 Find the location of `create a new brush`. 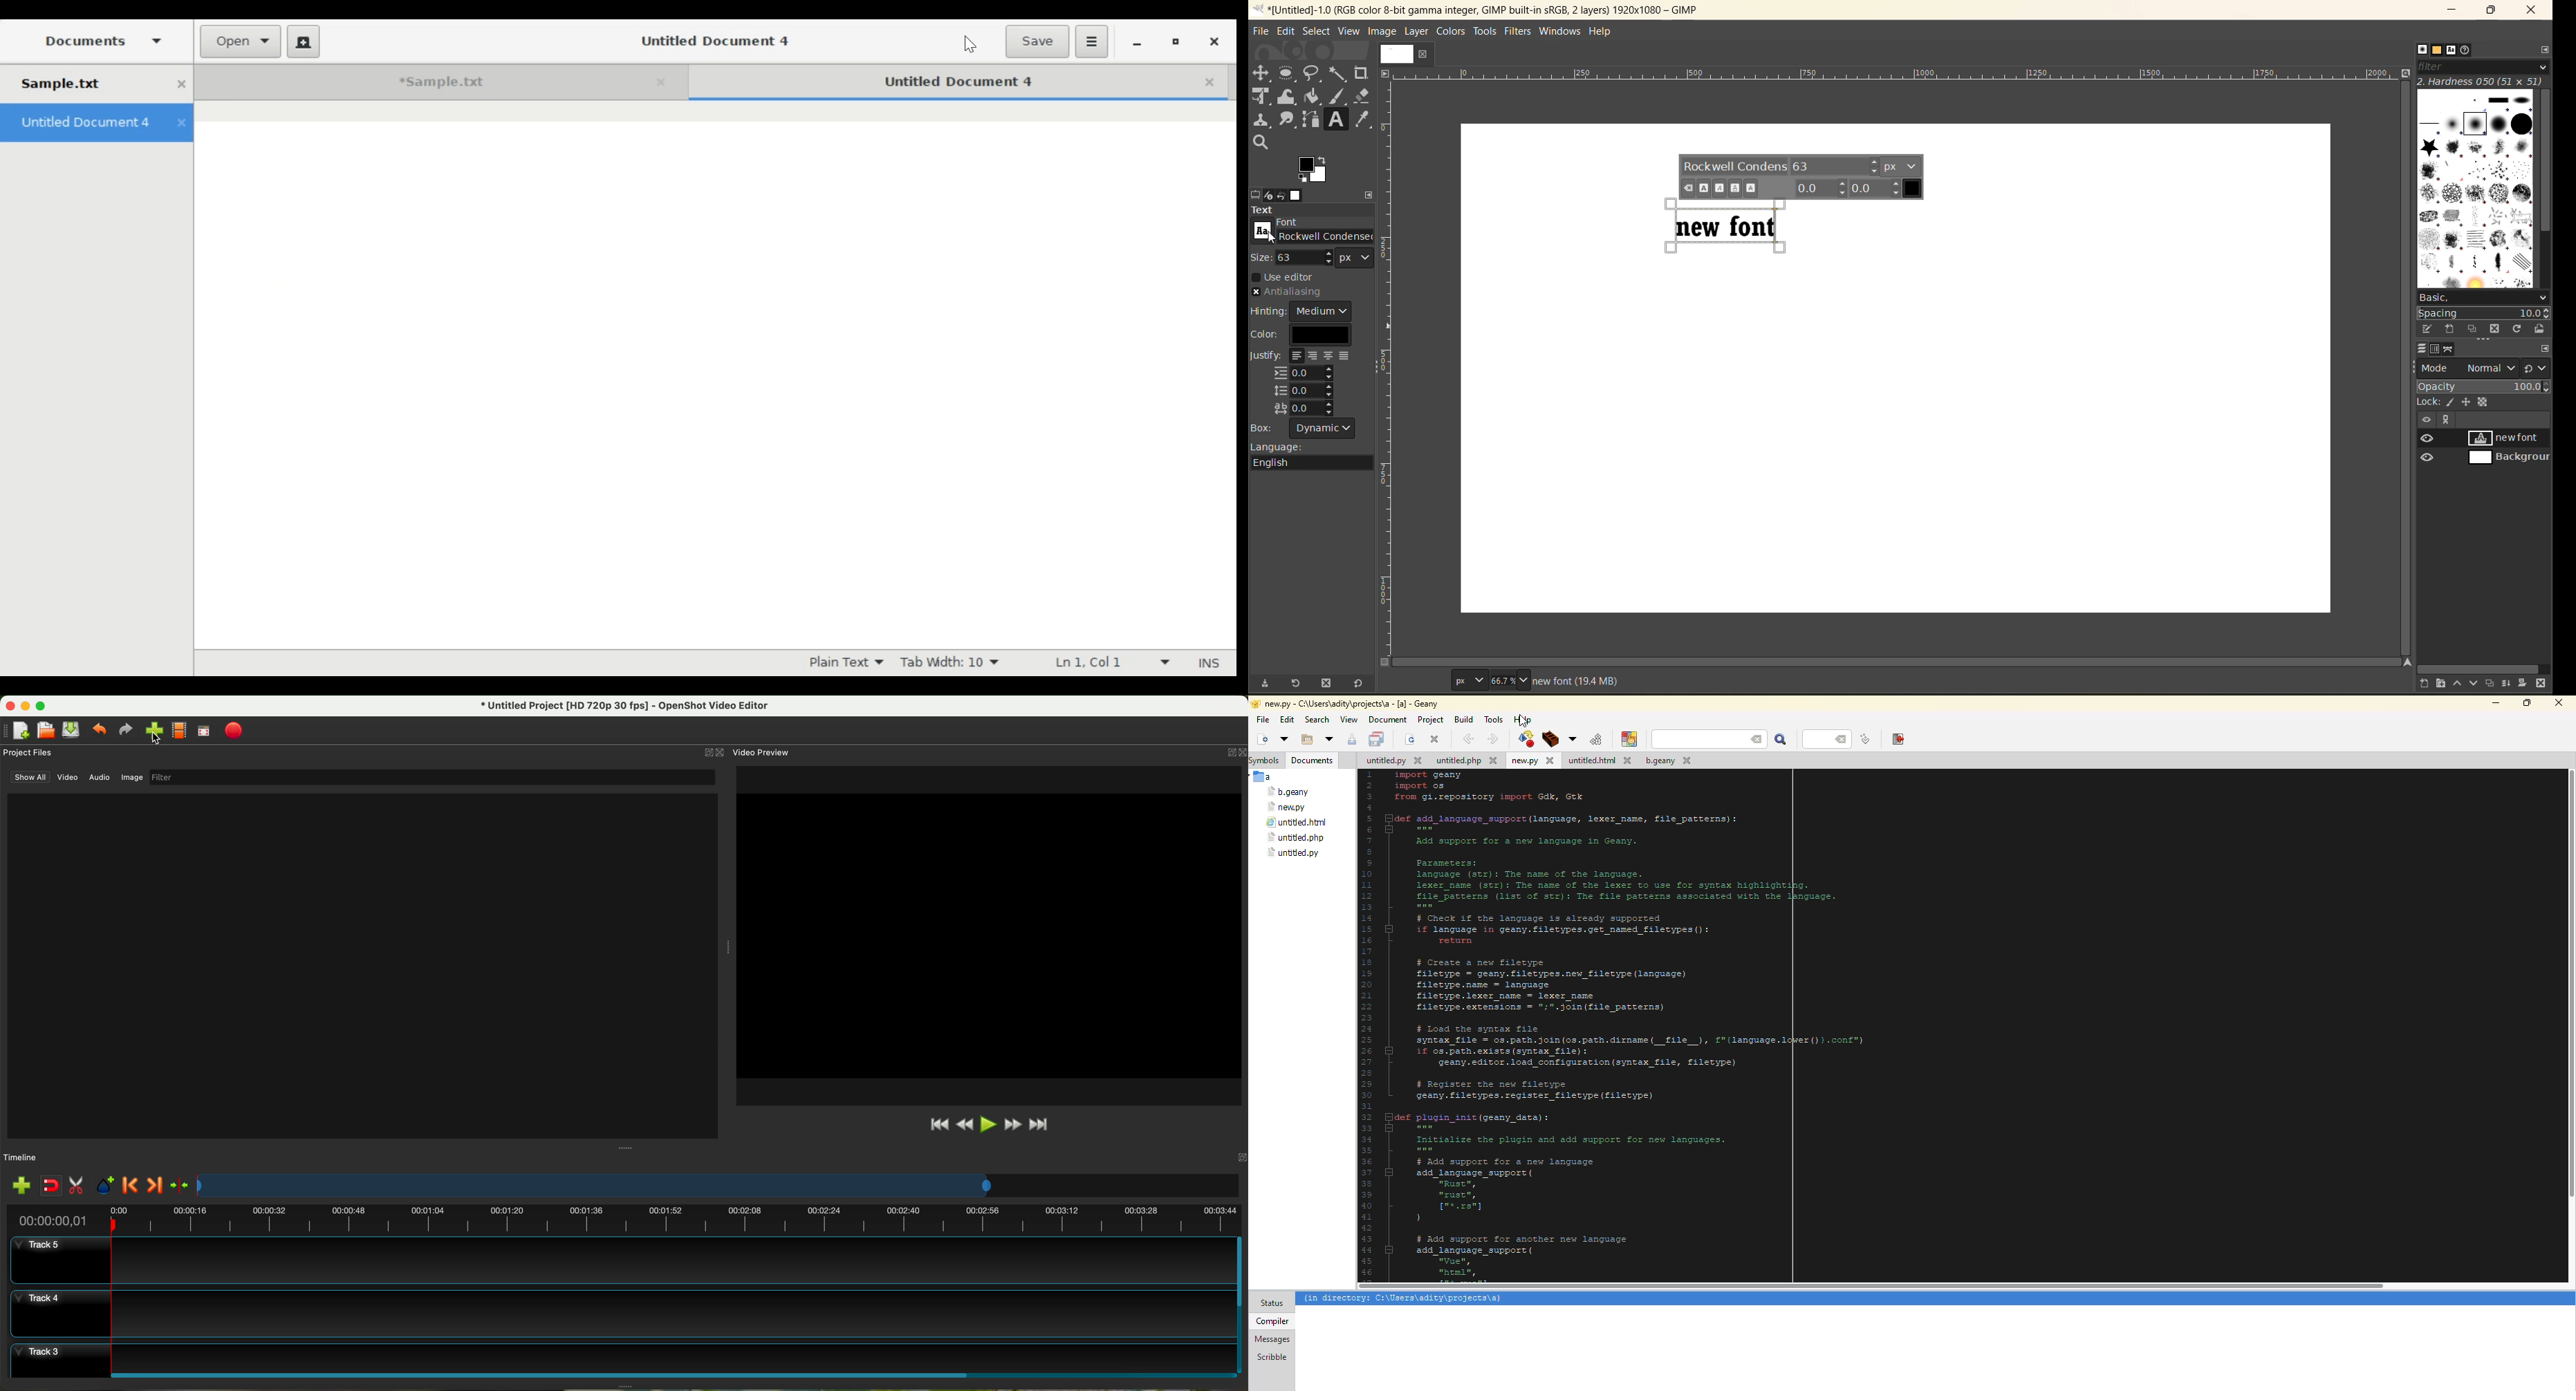

create a new brush is located at coordinates (2449, 330).